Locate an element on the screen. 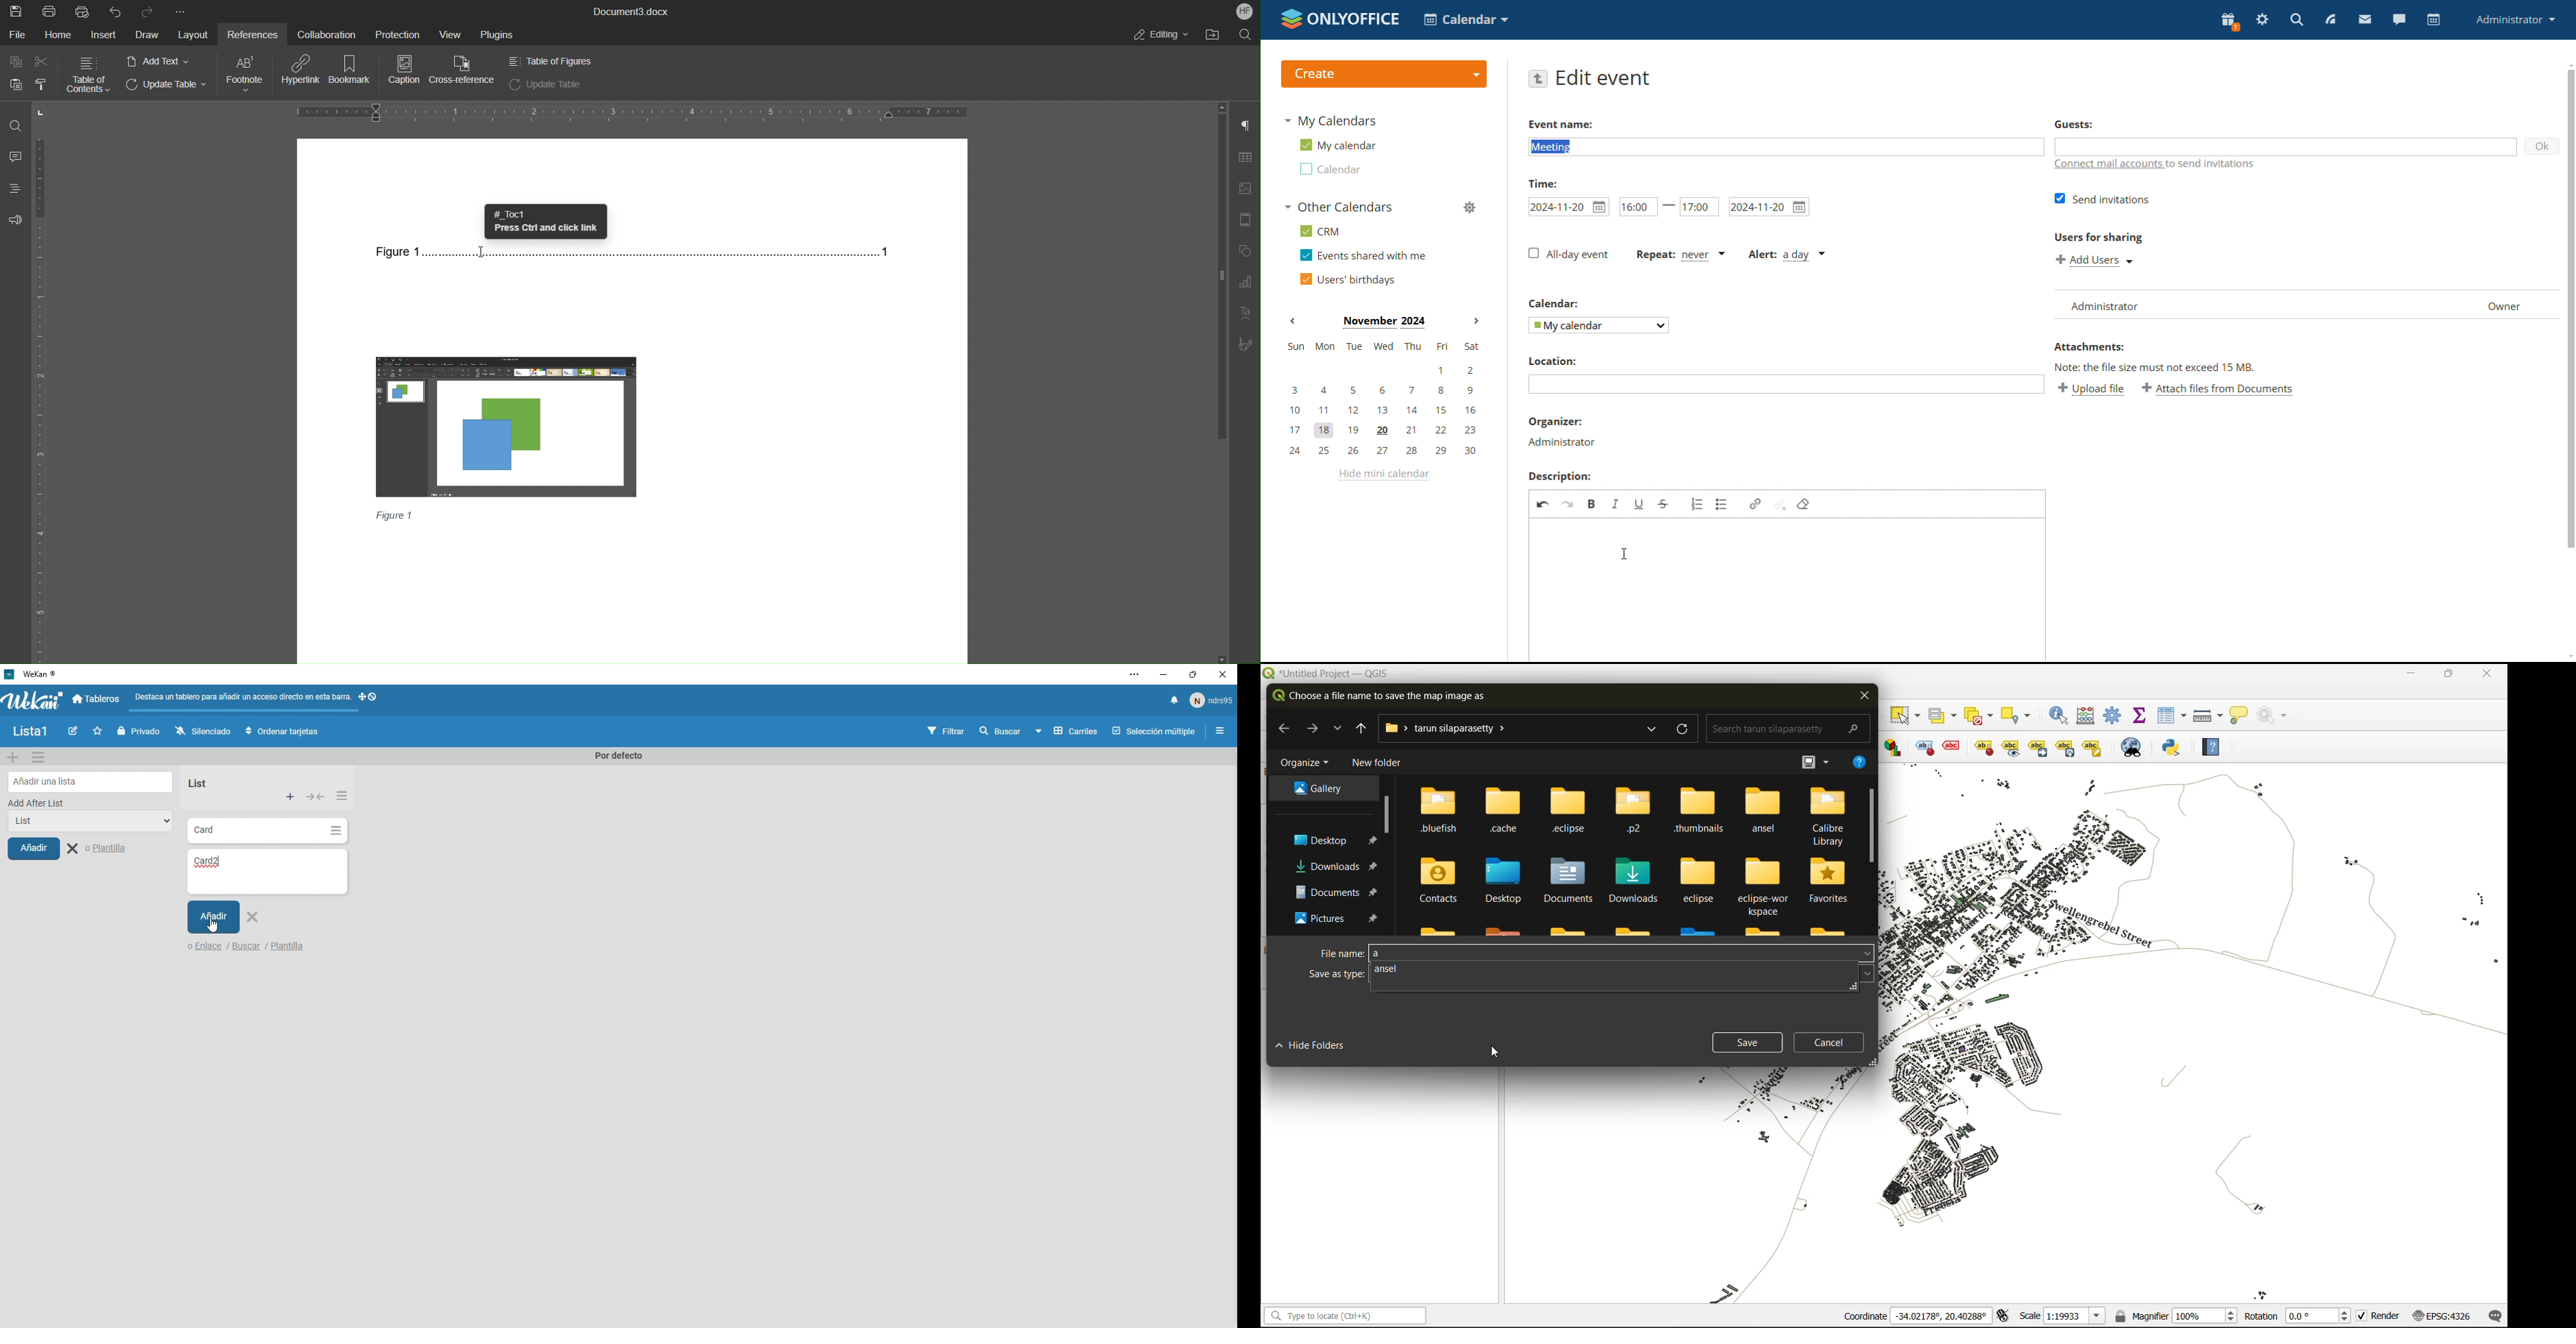  Order cards is located at coordinates (282, 732).